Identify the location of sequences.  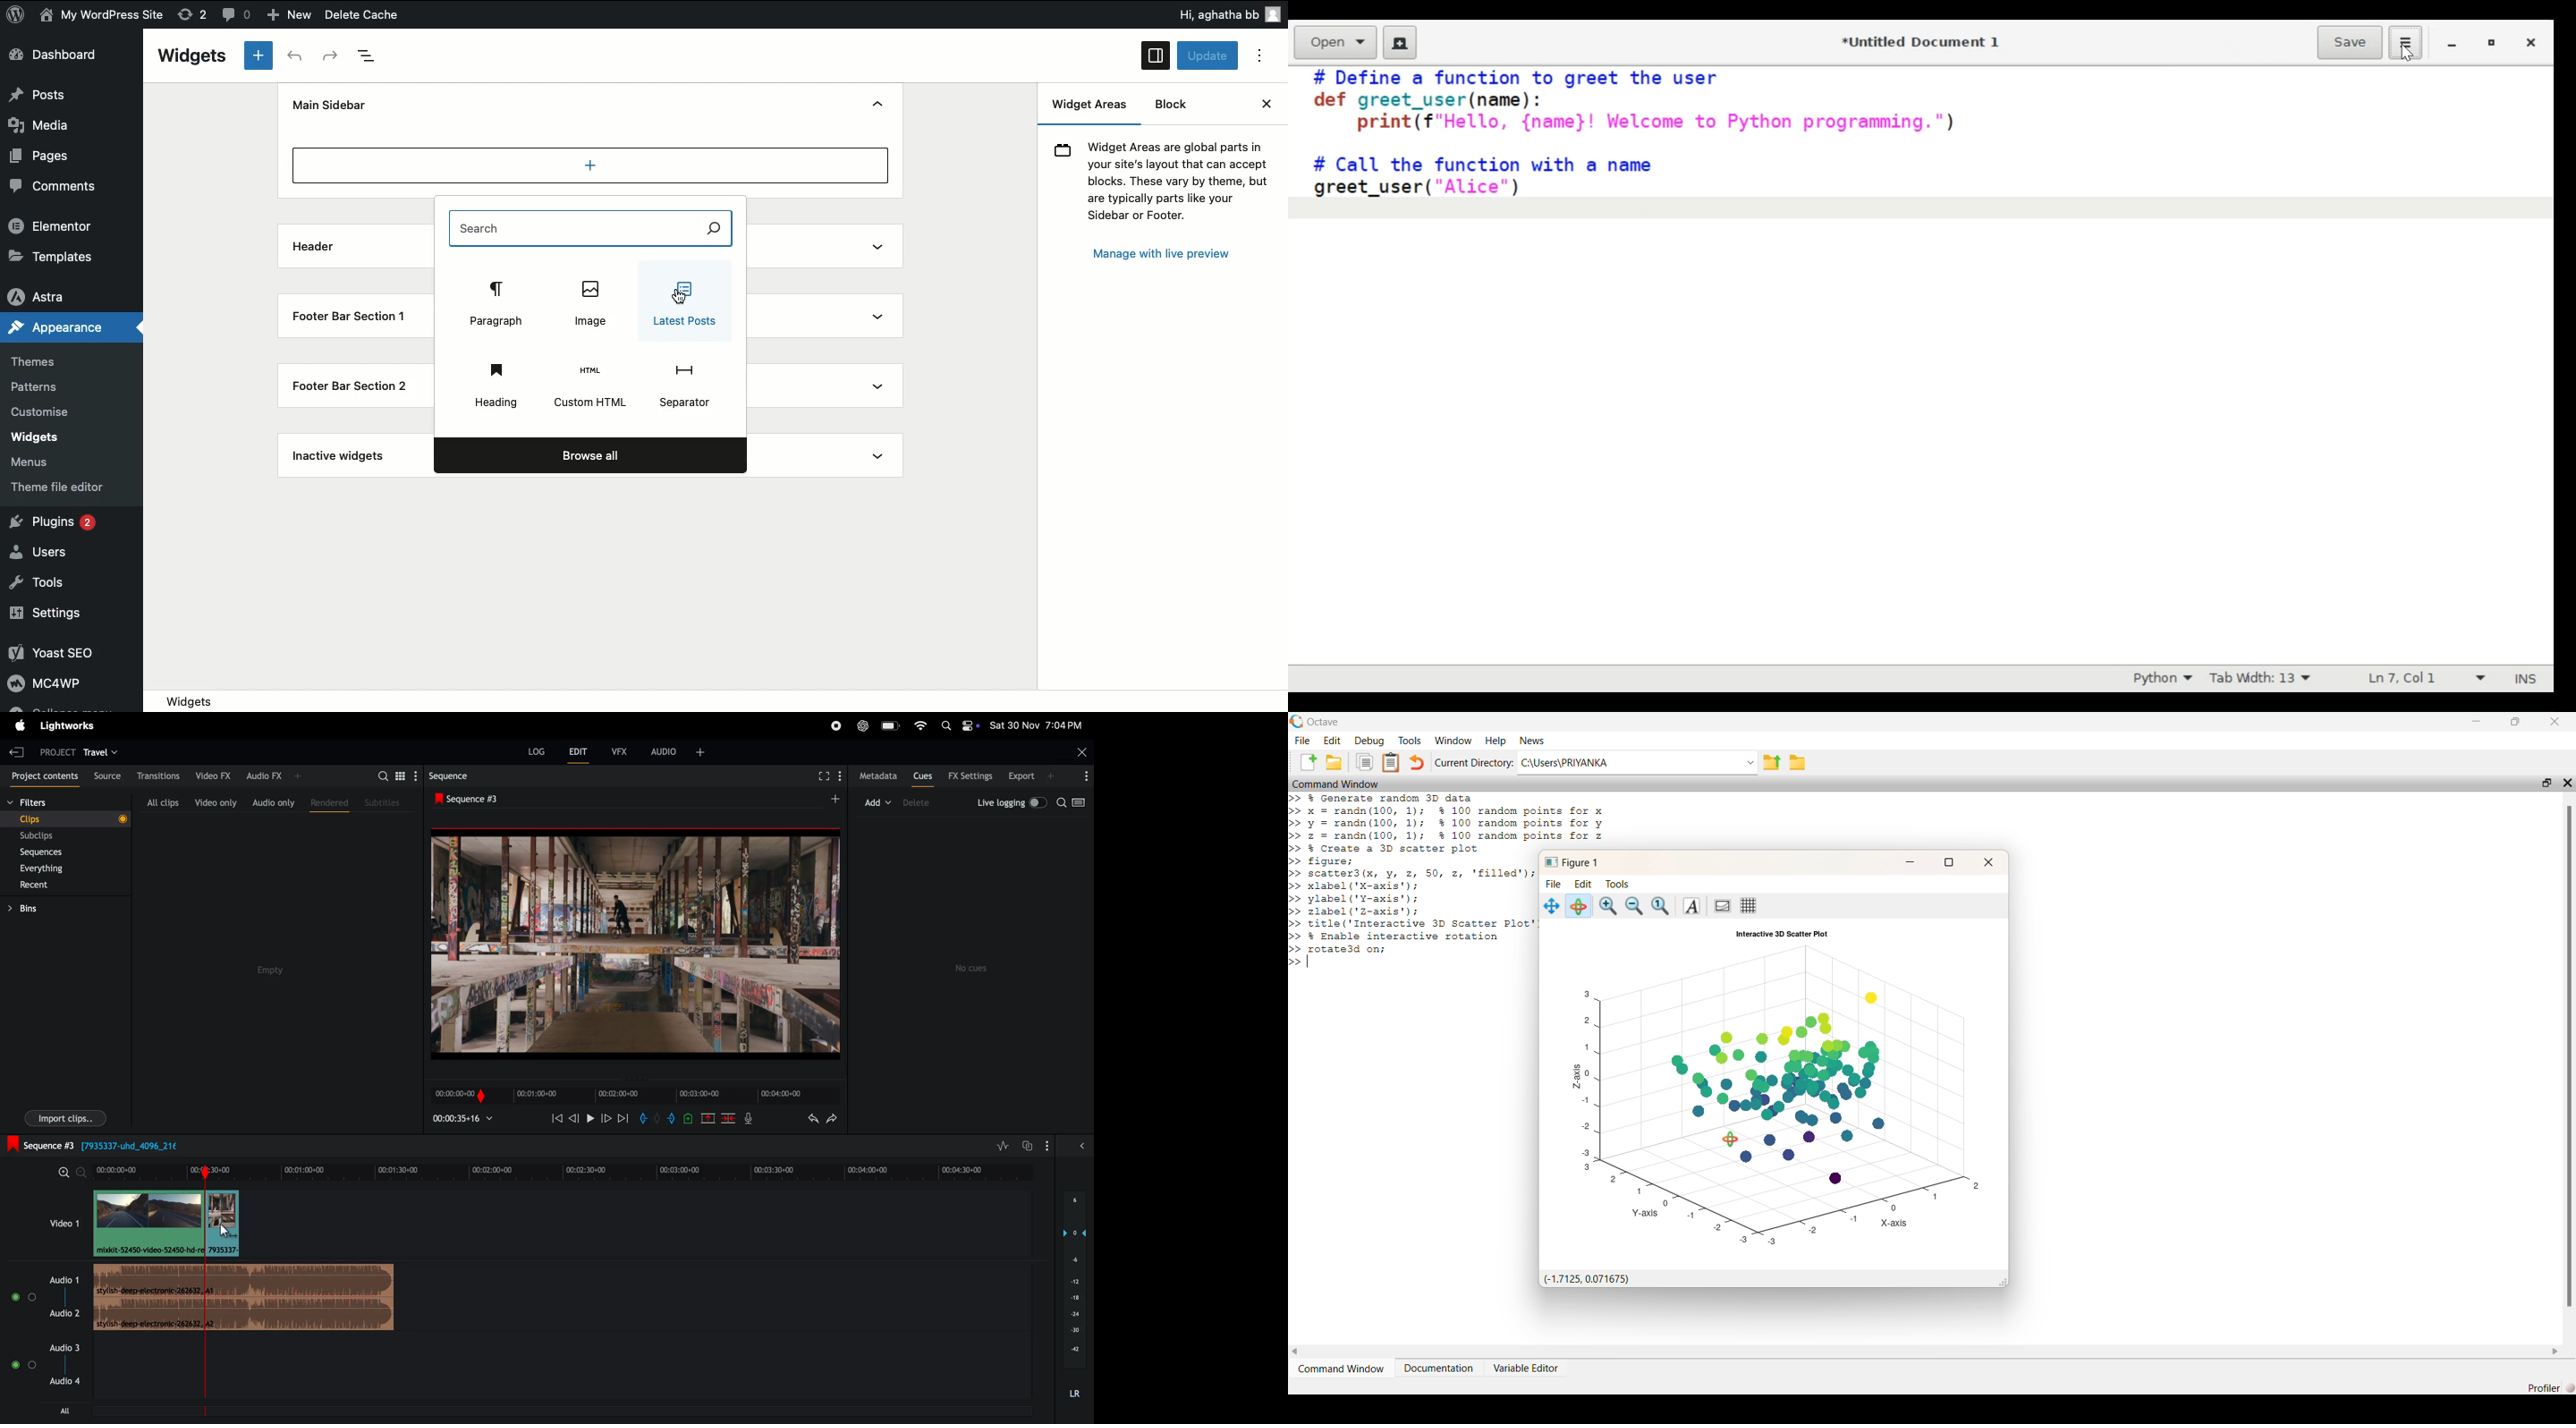
(50, 852).